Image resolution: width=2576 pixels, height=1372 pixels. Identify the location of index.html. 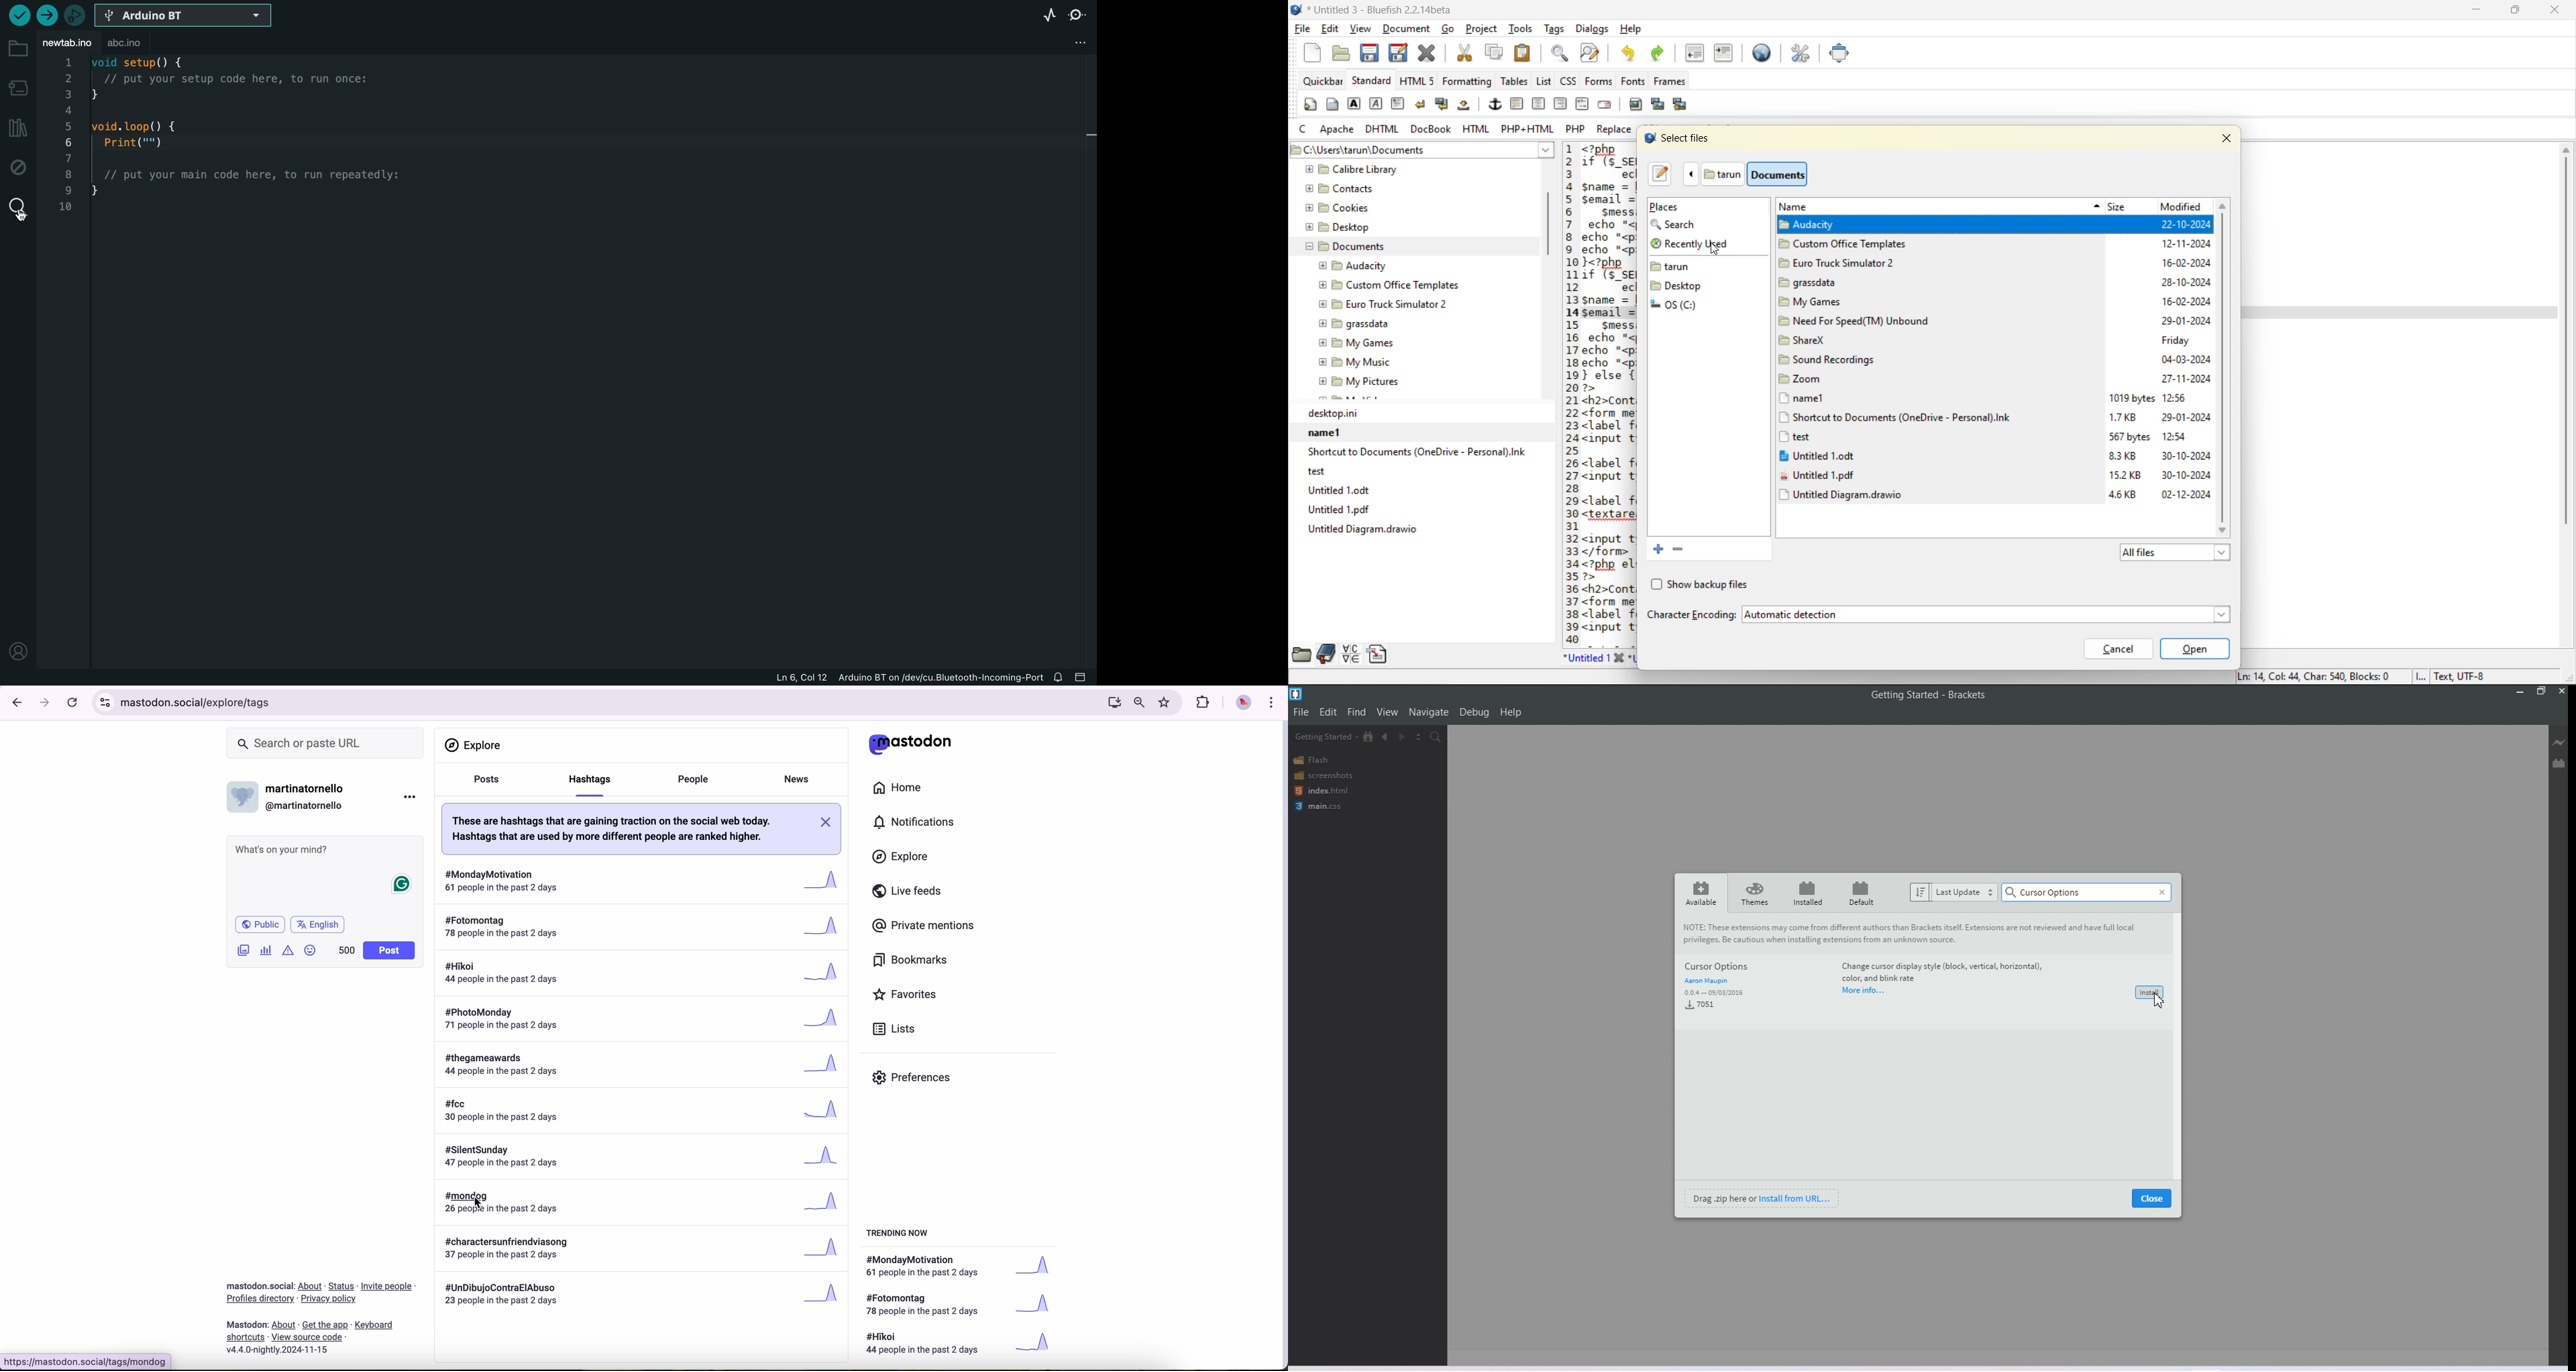
(1321, 791).